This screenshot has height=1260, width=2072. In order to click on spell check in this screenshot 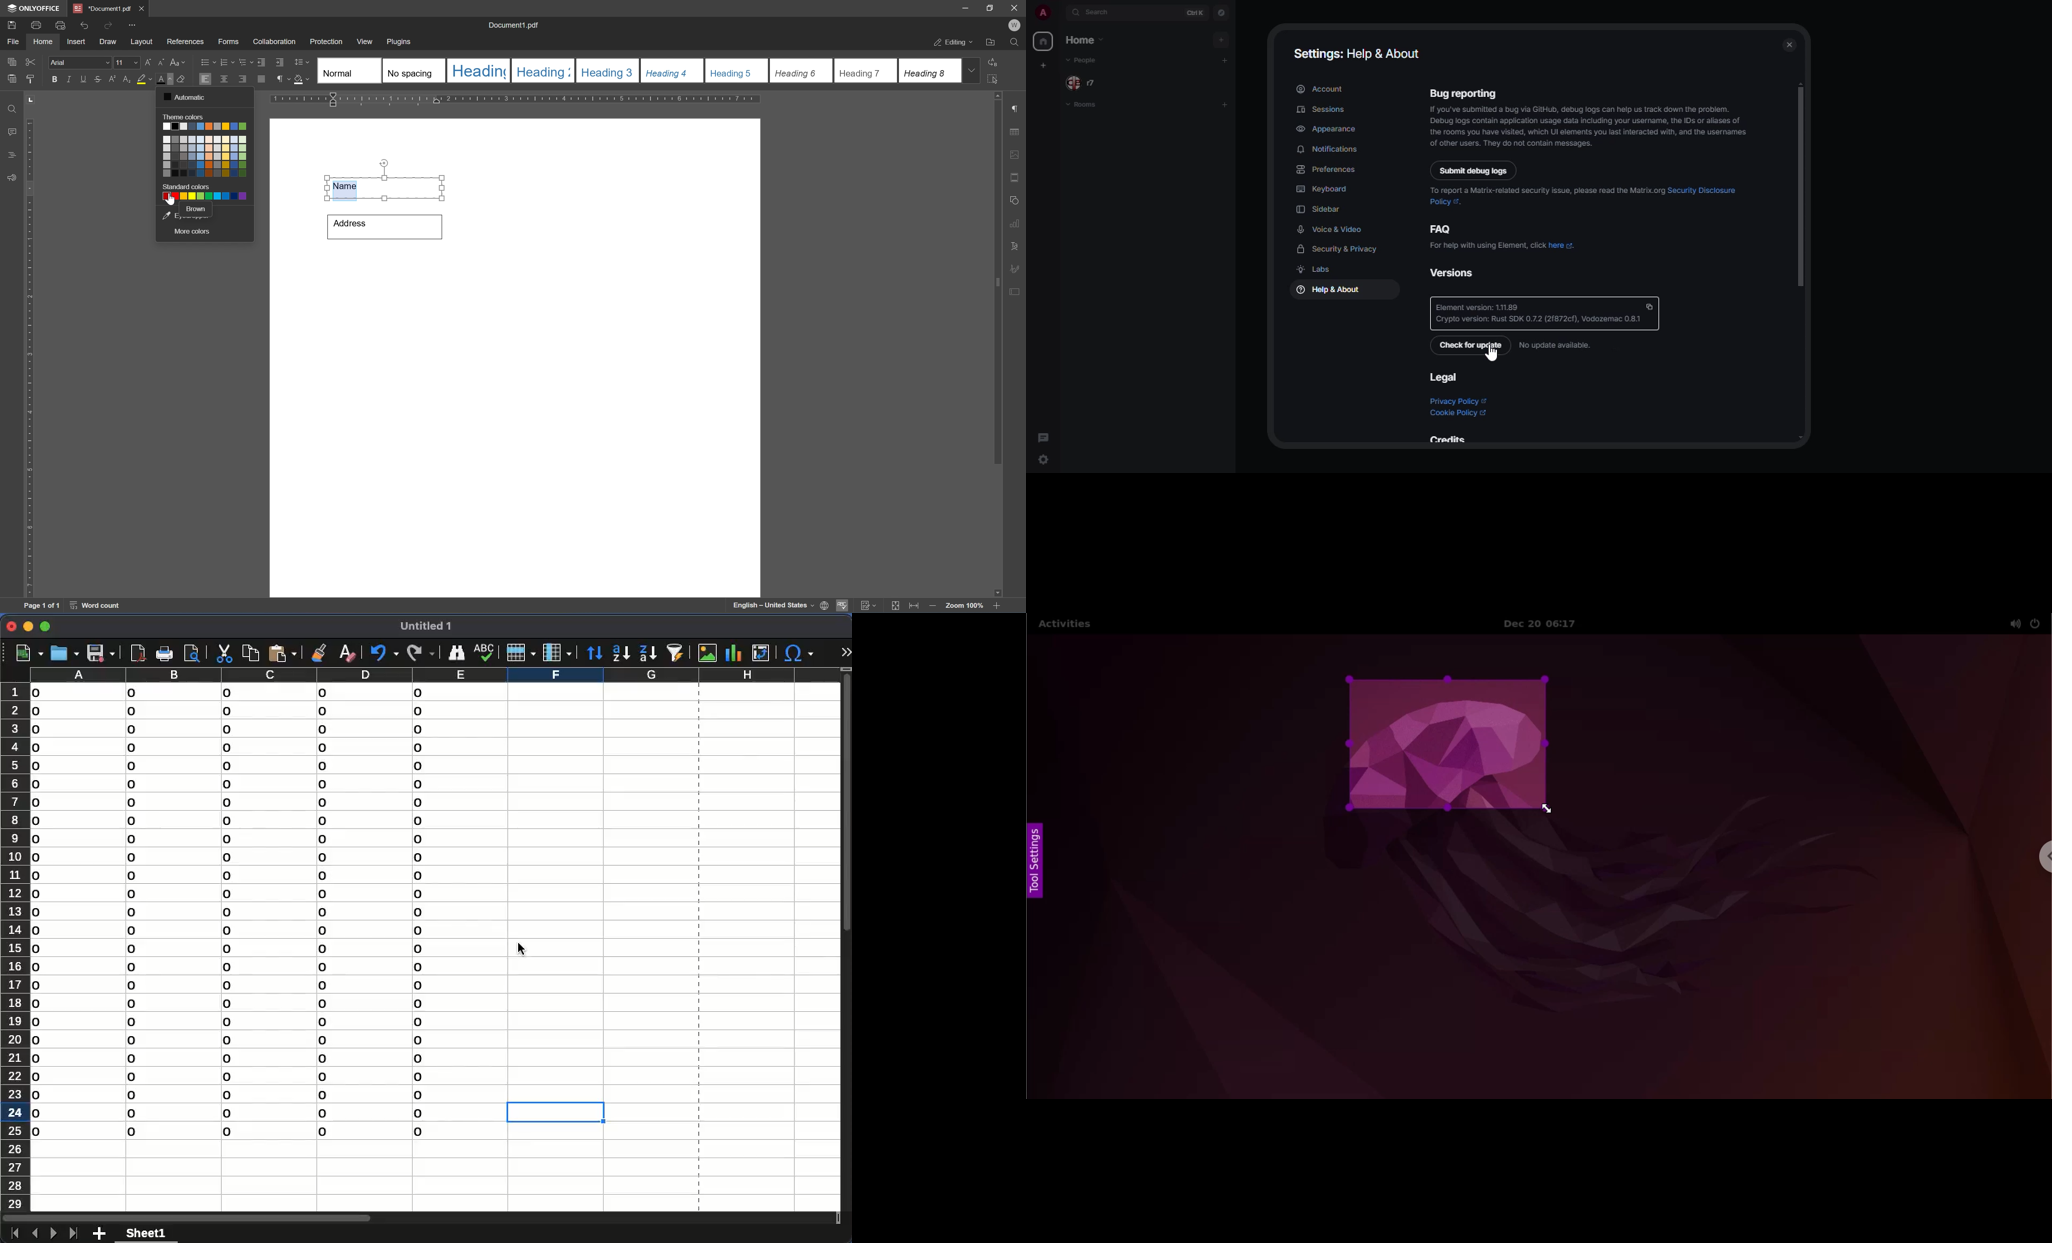, I will do `click(485, 653)`.